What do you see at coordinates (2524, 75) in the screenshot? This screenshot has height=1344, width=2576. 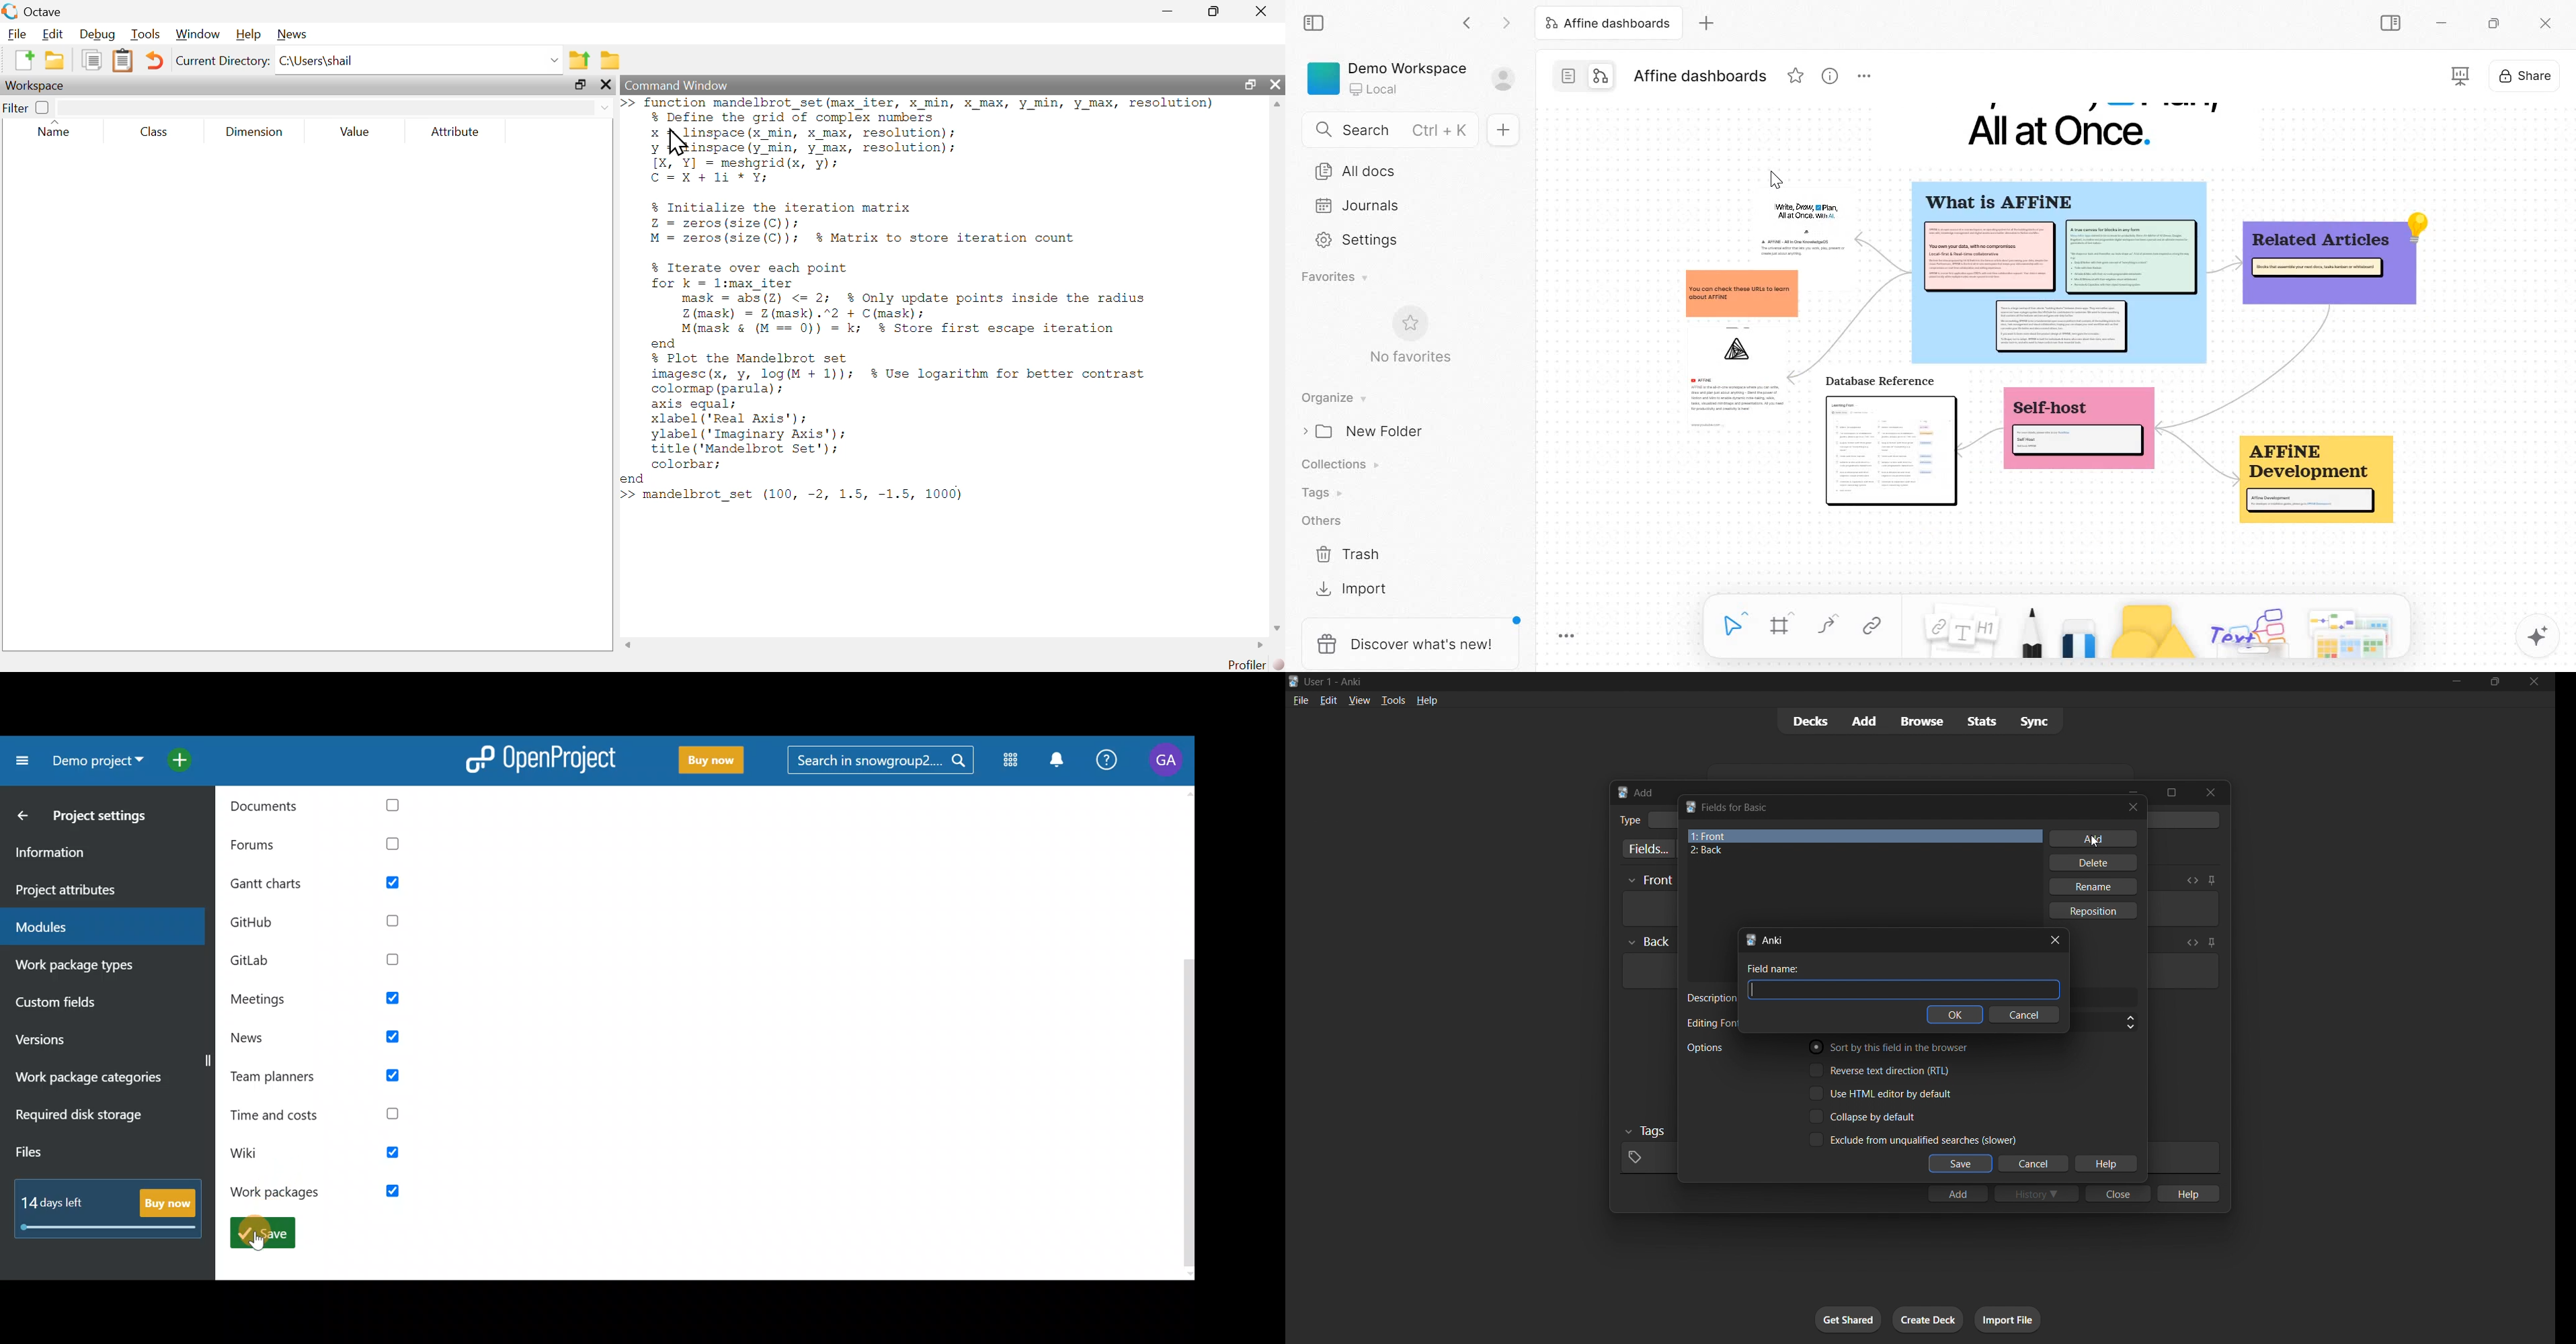 I see `Share` at bounding box center [2524, 75].